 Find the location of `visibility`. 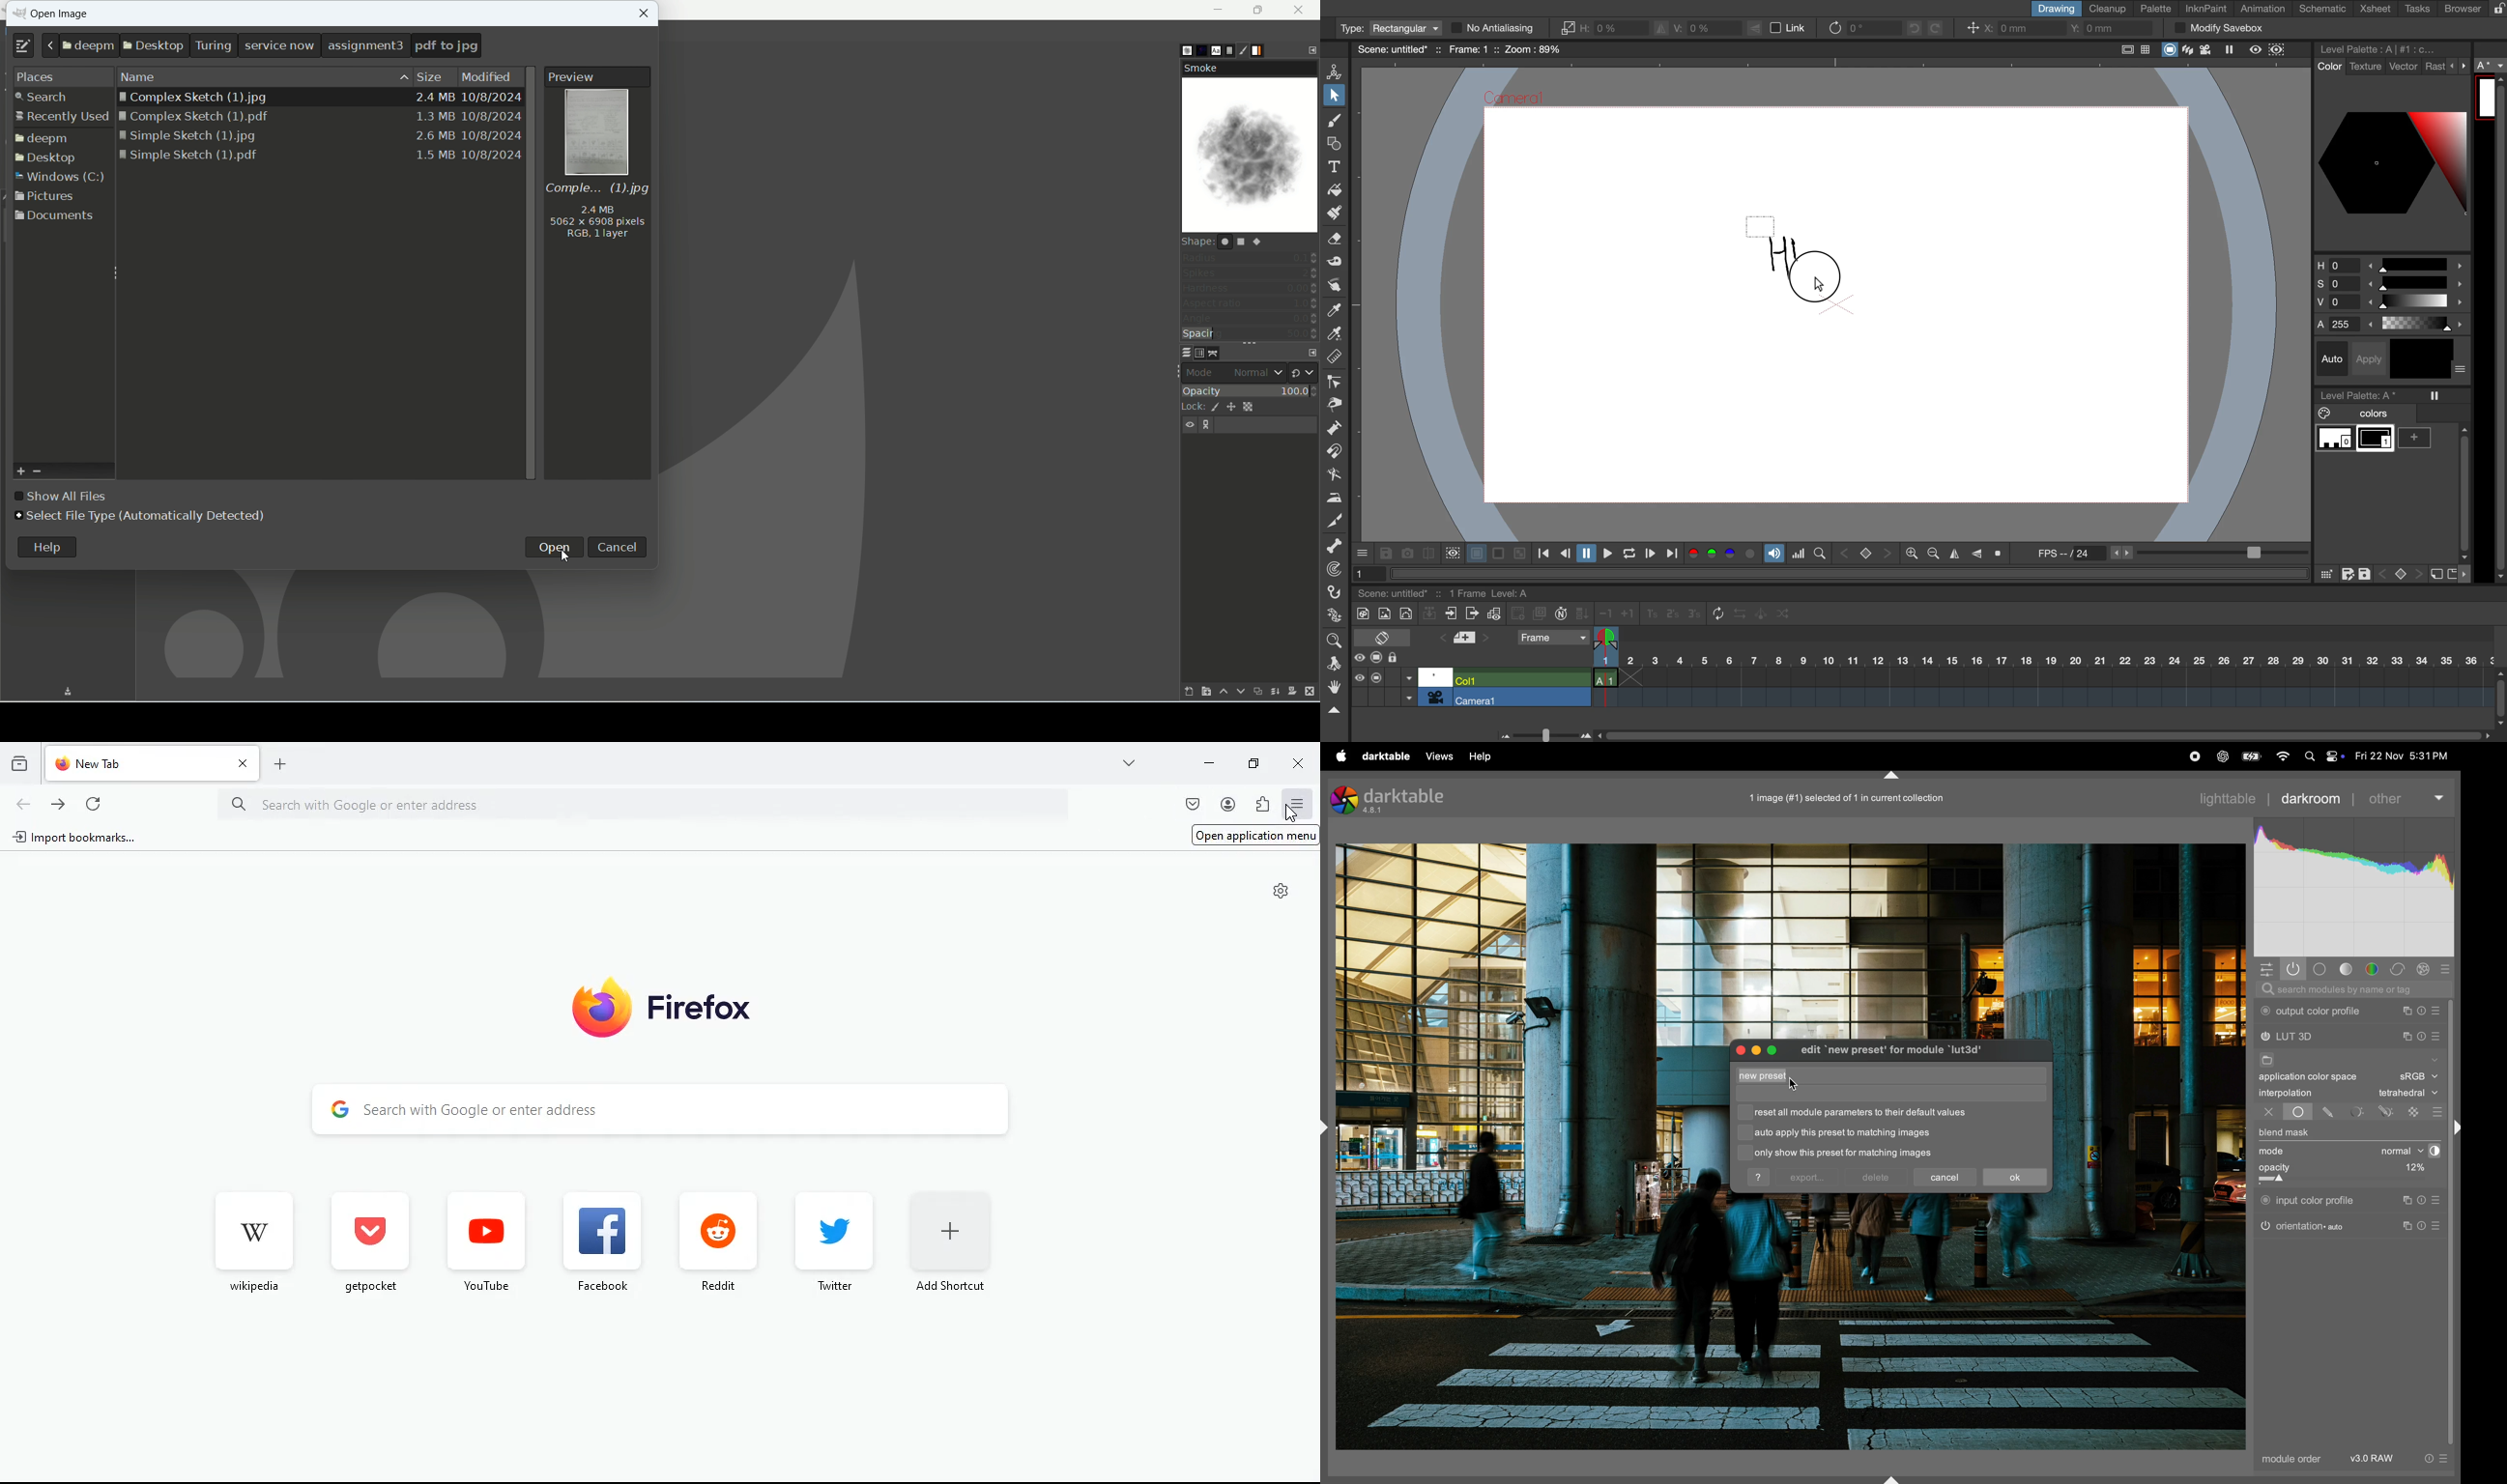

visibility is located at coordinates (1188, 424).